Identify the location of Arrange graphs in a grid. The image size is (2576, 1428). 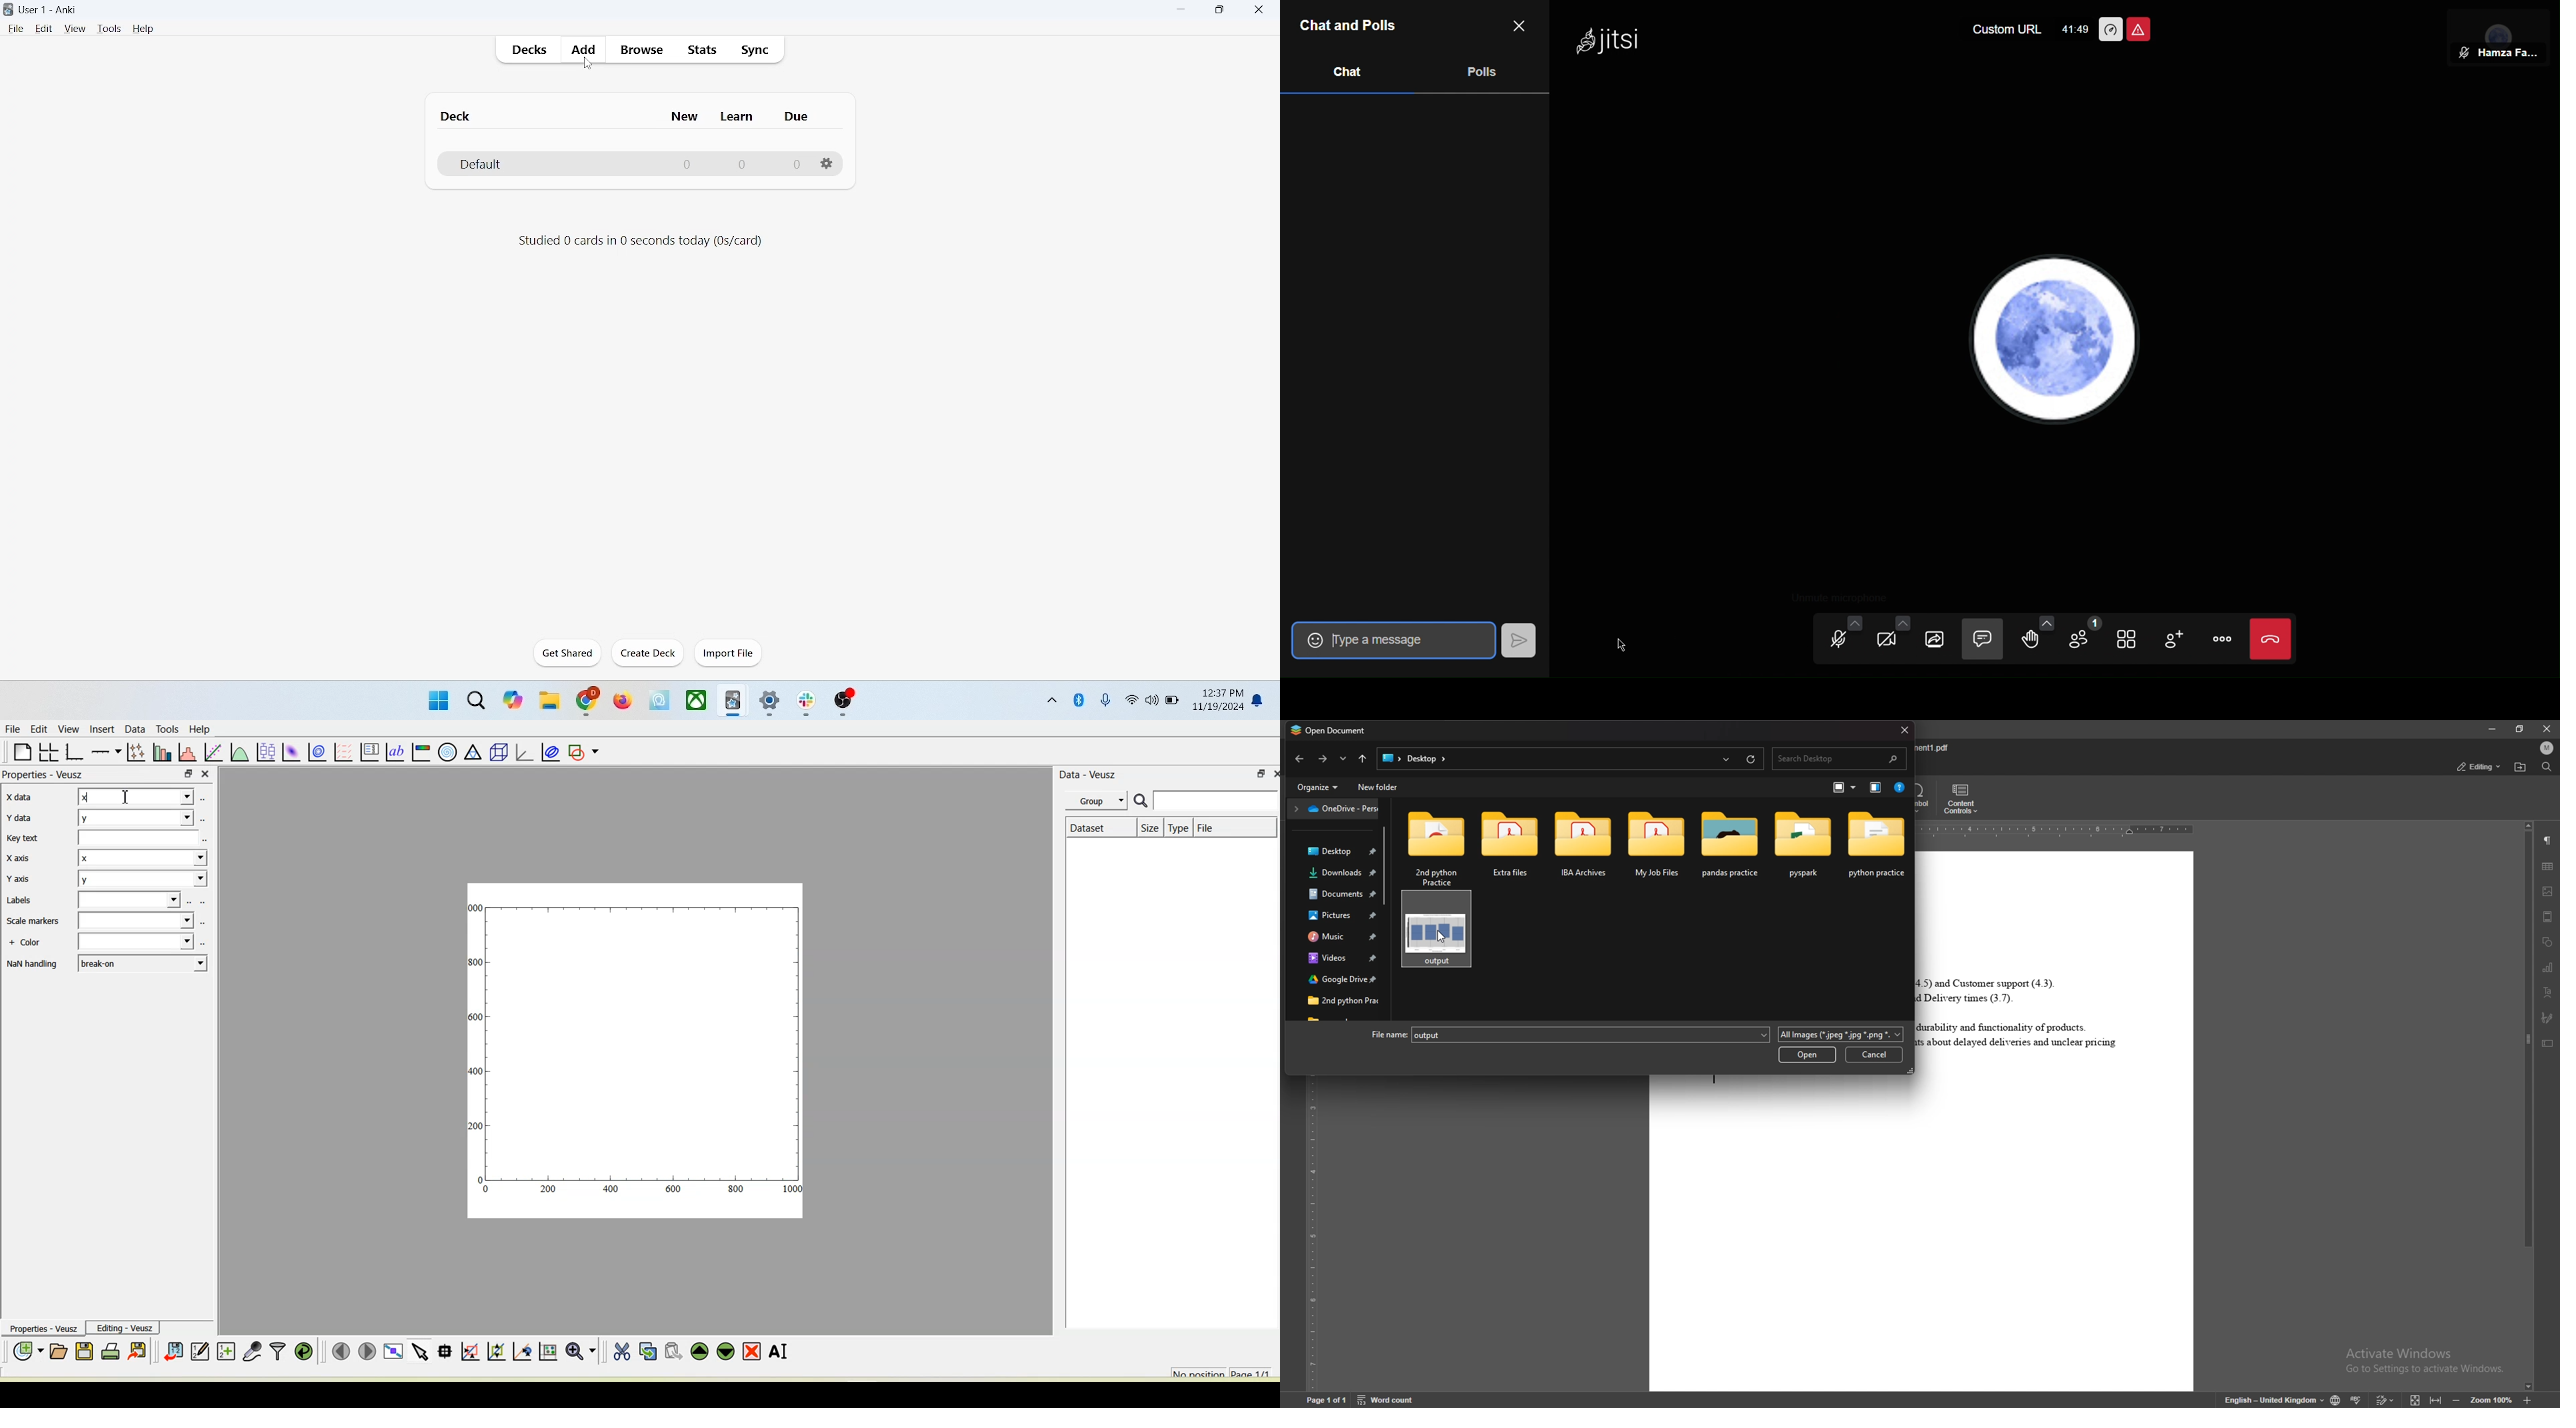
(49, 752).